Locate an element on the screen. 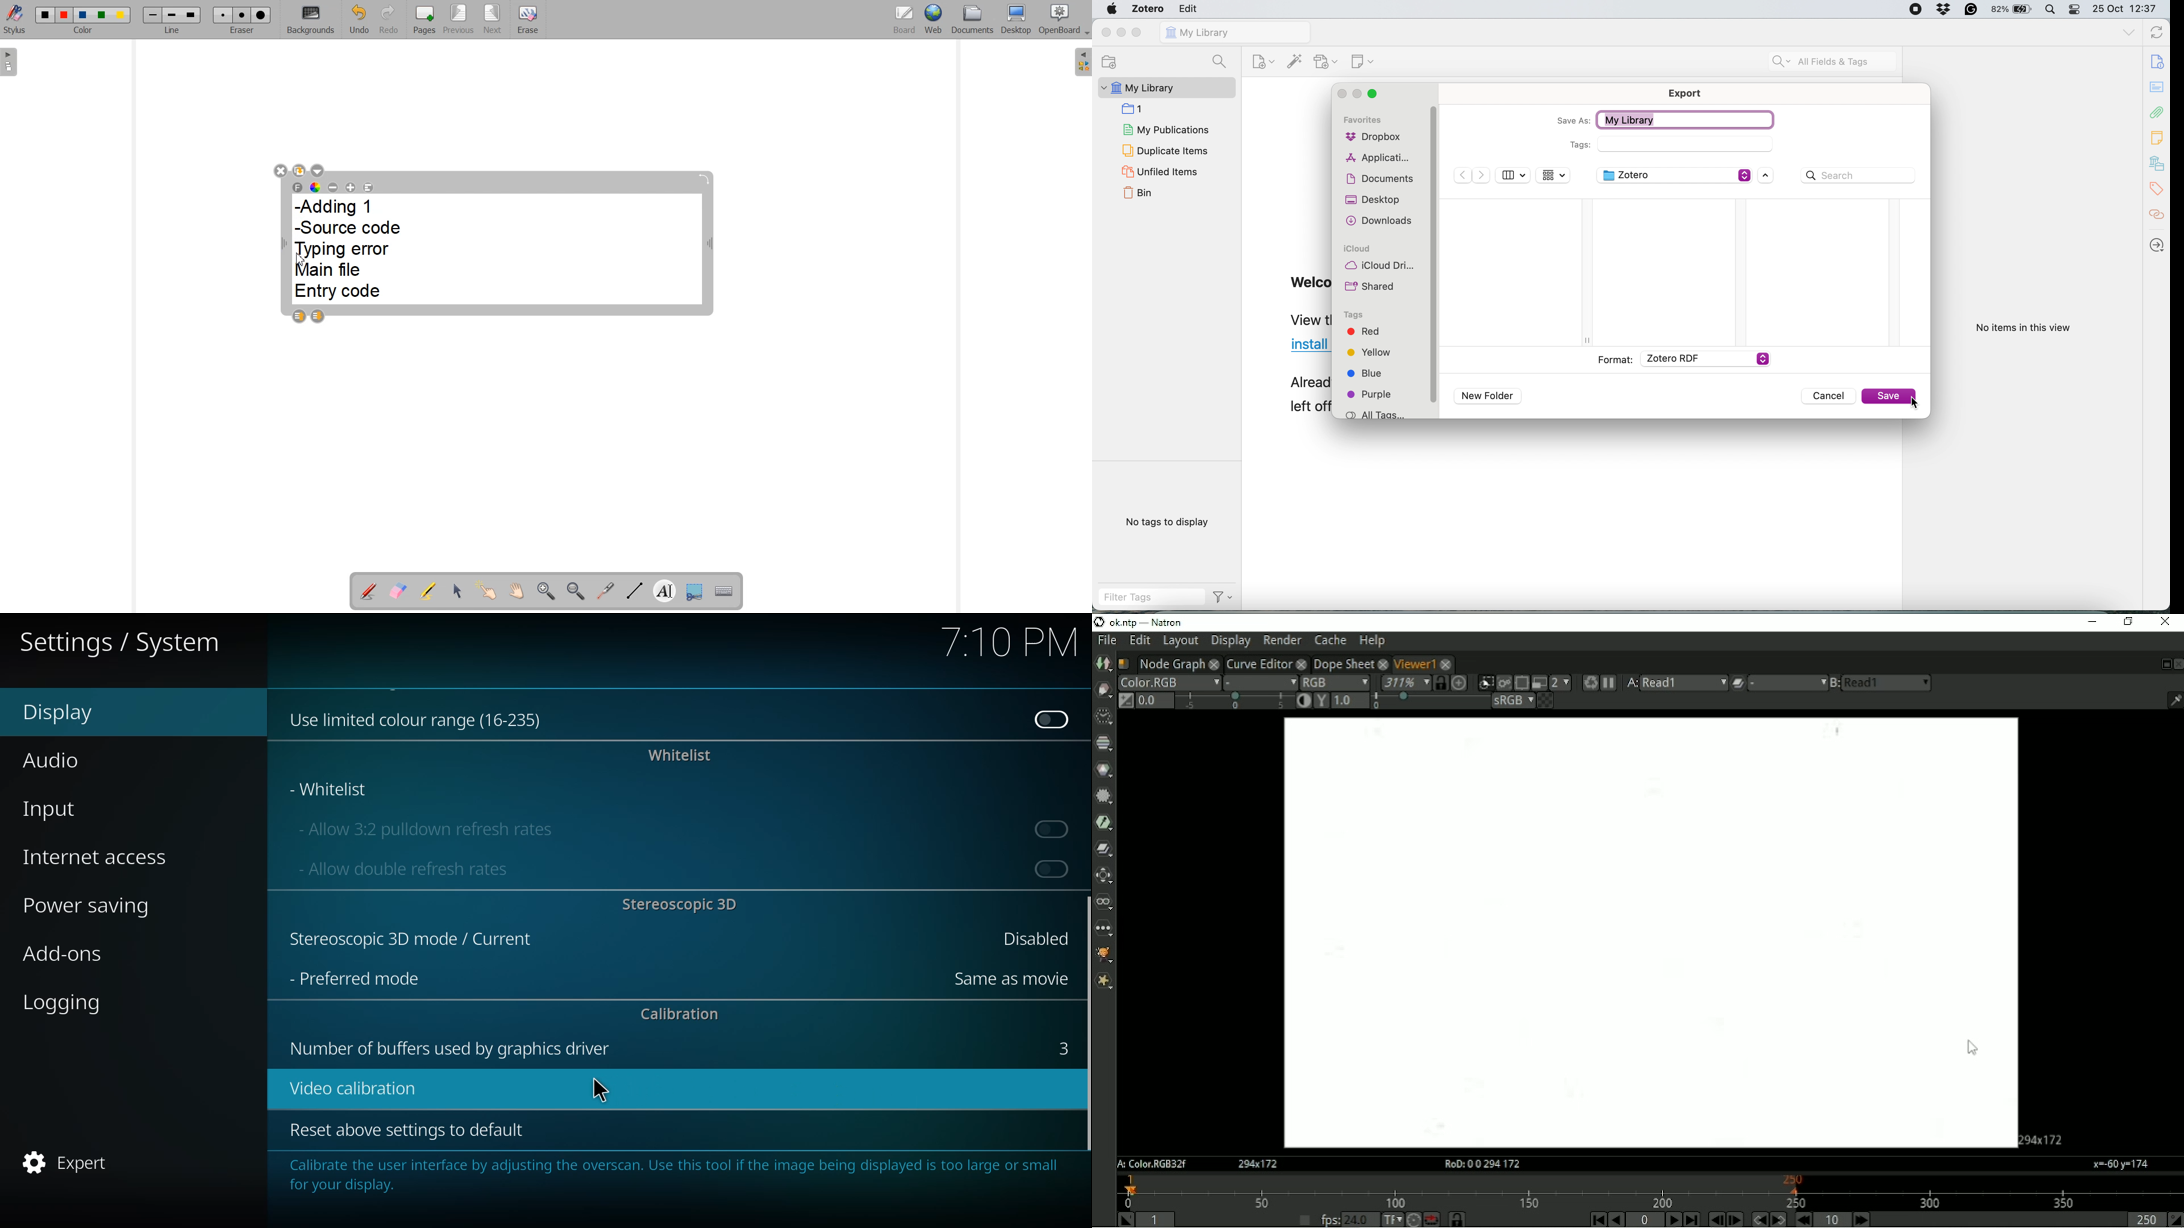  number of buffers is located at coordinates (447, 1048).